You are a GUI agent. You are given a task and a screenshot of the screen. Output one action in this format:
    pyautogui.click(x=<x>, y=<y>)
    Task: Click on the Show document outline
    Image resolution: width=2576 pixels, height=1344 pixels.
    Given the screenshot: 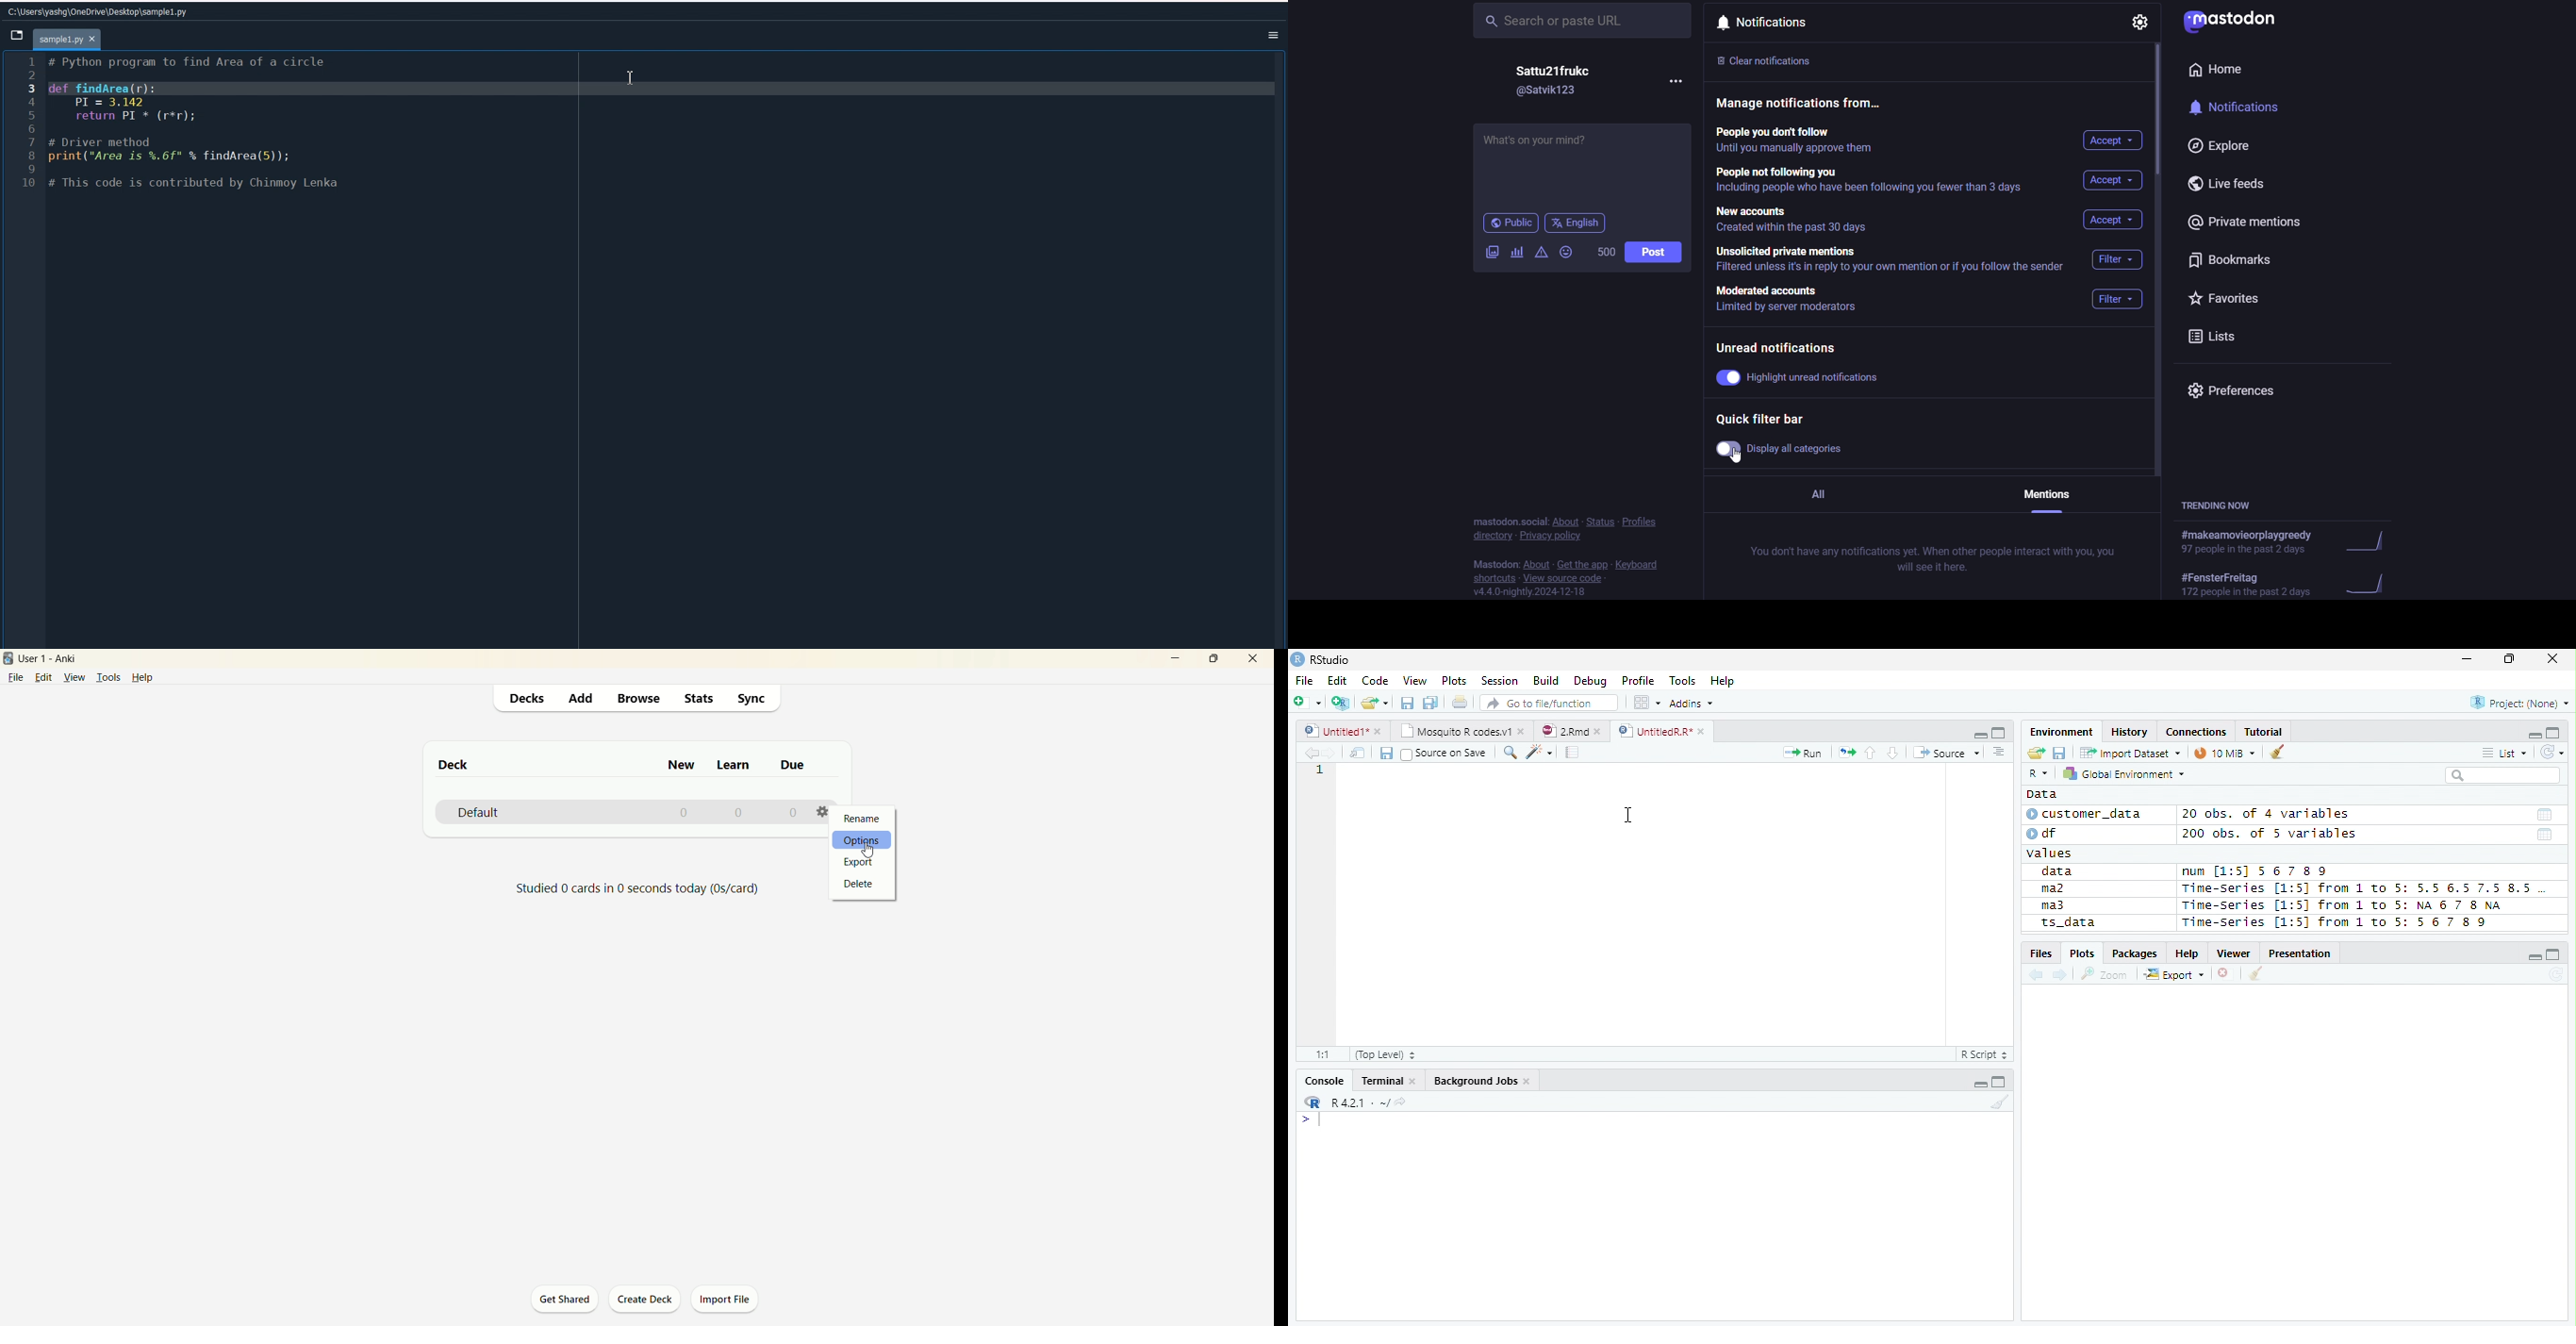 What is the action you would take?
    pyautogui.click(x=1997, y=752)
    